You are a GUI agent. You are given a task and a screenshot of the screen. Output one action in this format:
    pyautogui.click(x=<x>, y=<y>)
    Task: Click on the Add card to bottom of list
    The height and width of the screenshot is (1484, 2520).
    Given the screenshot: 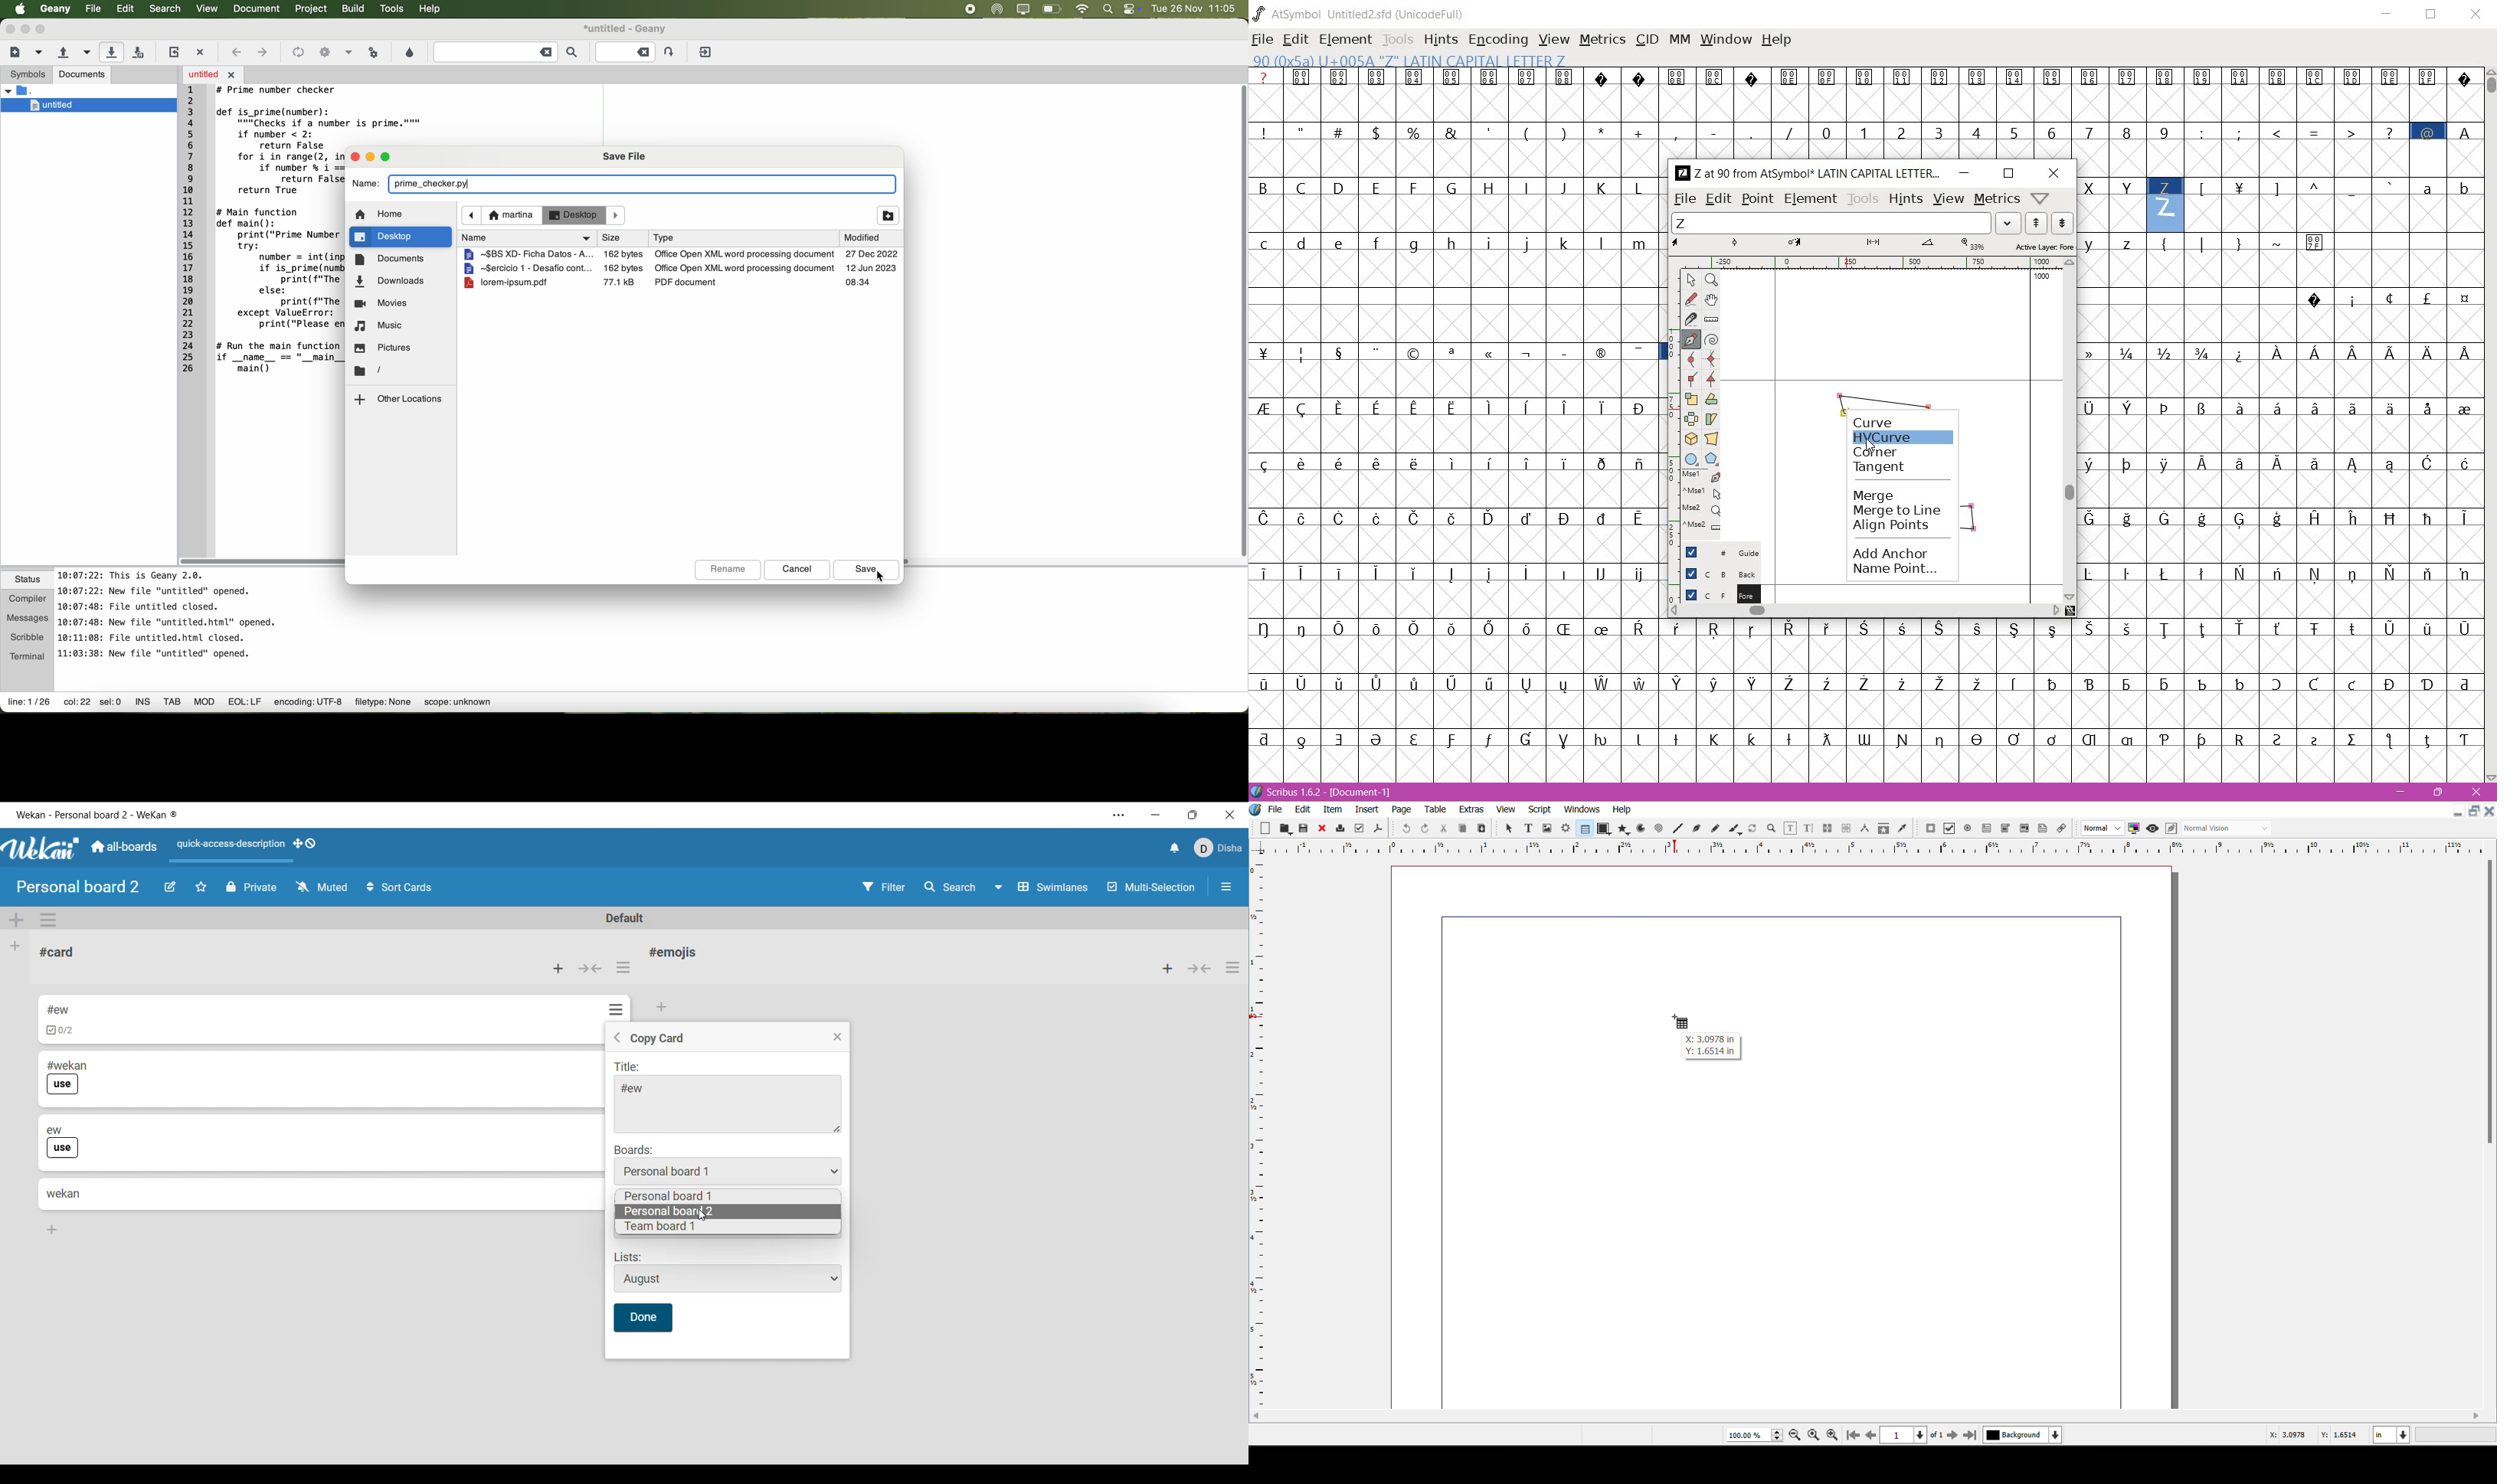 What is the action you would take?
    pyautogui.click(x=53, y=1230)
    